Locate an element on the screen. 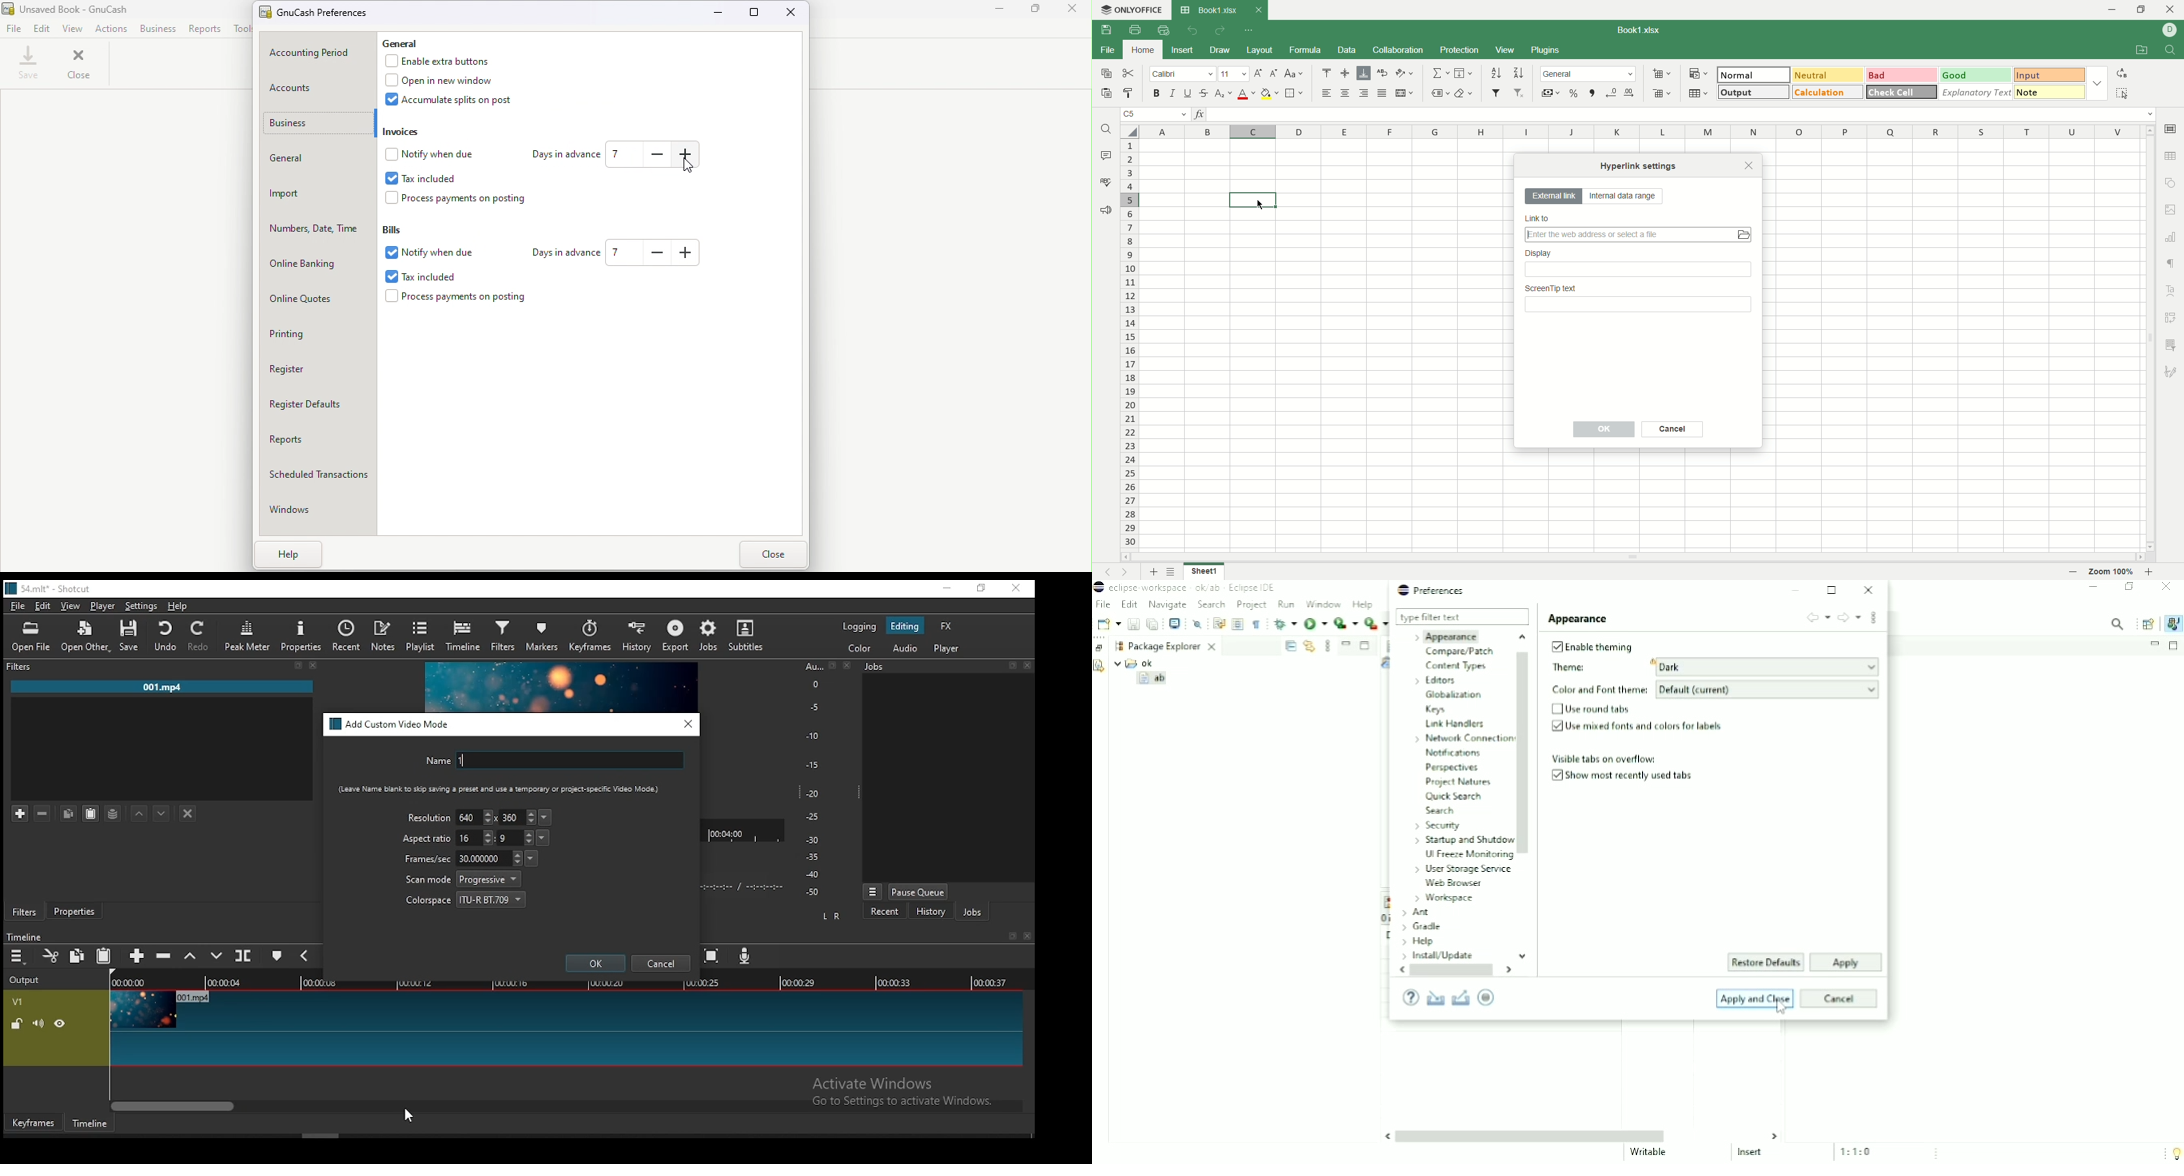  cell name is located at coordinates (1154, 115).